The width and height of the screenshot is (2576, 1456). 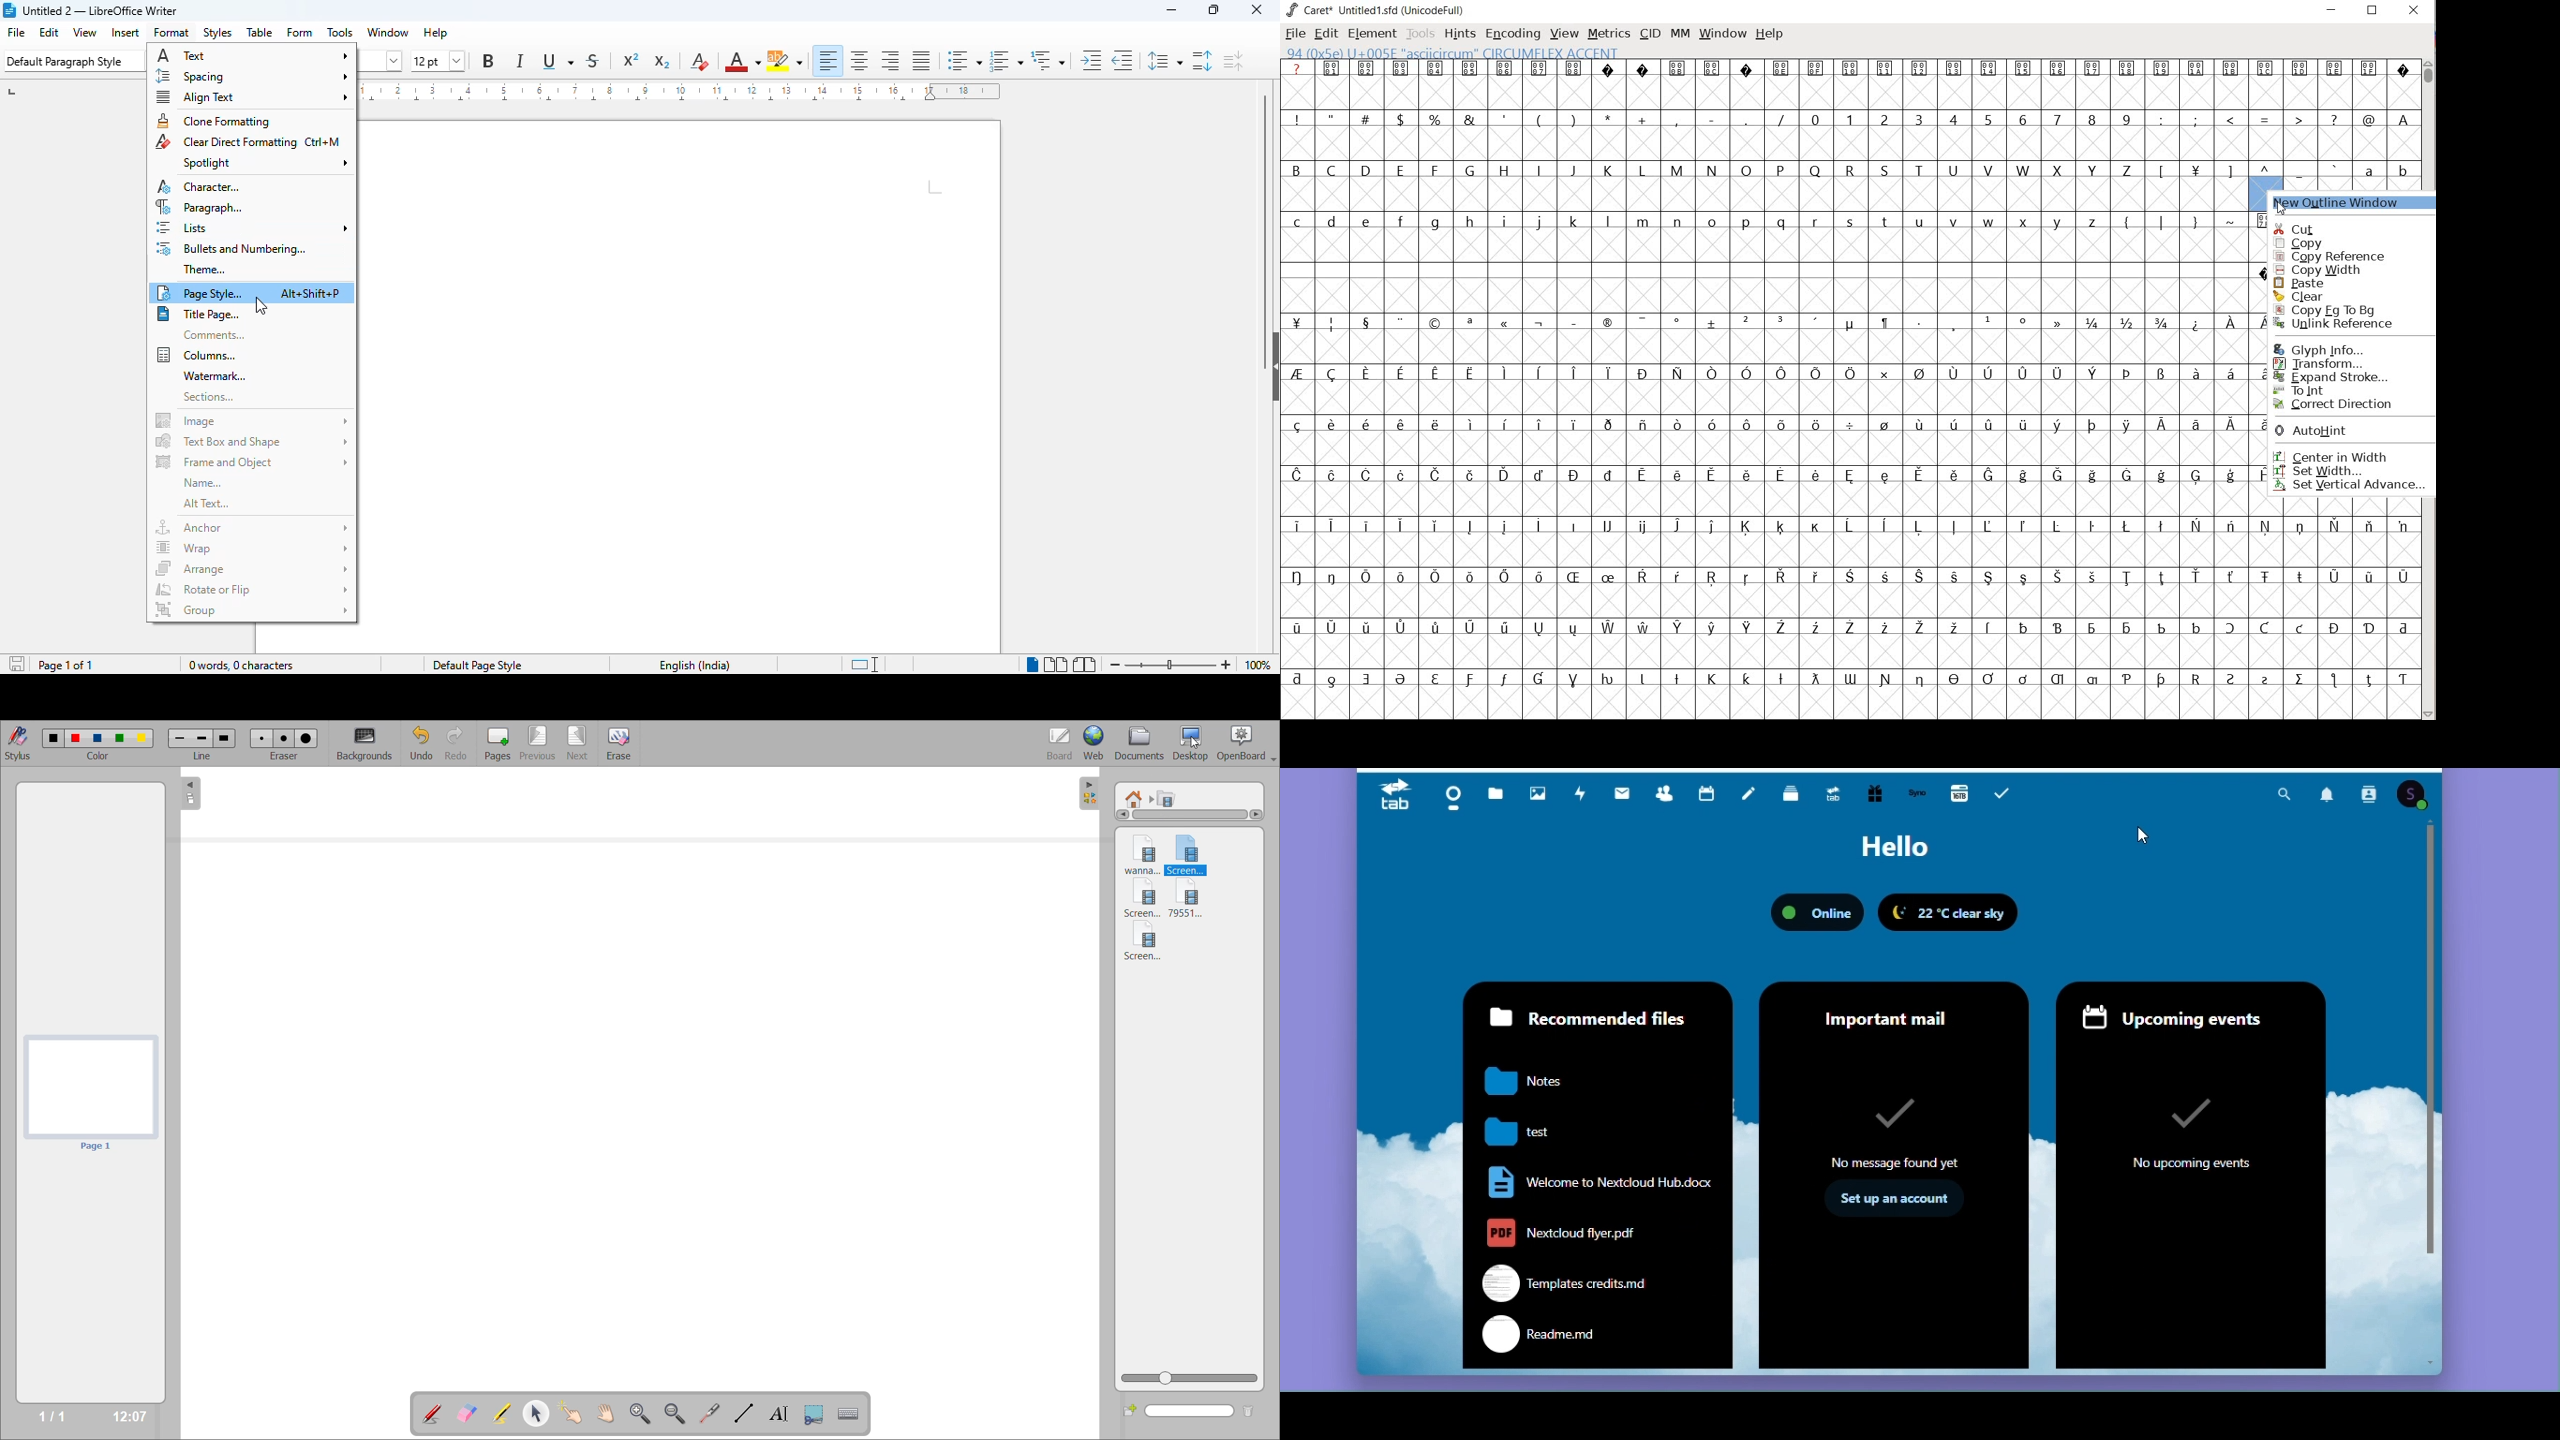 What do you see at coordinates (1918, 793) in the screenshot?
I see `Synology` at bounding box center [1918, 793].